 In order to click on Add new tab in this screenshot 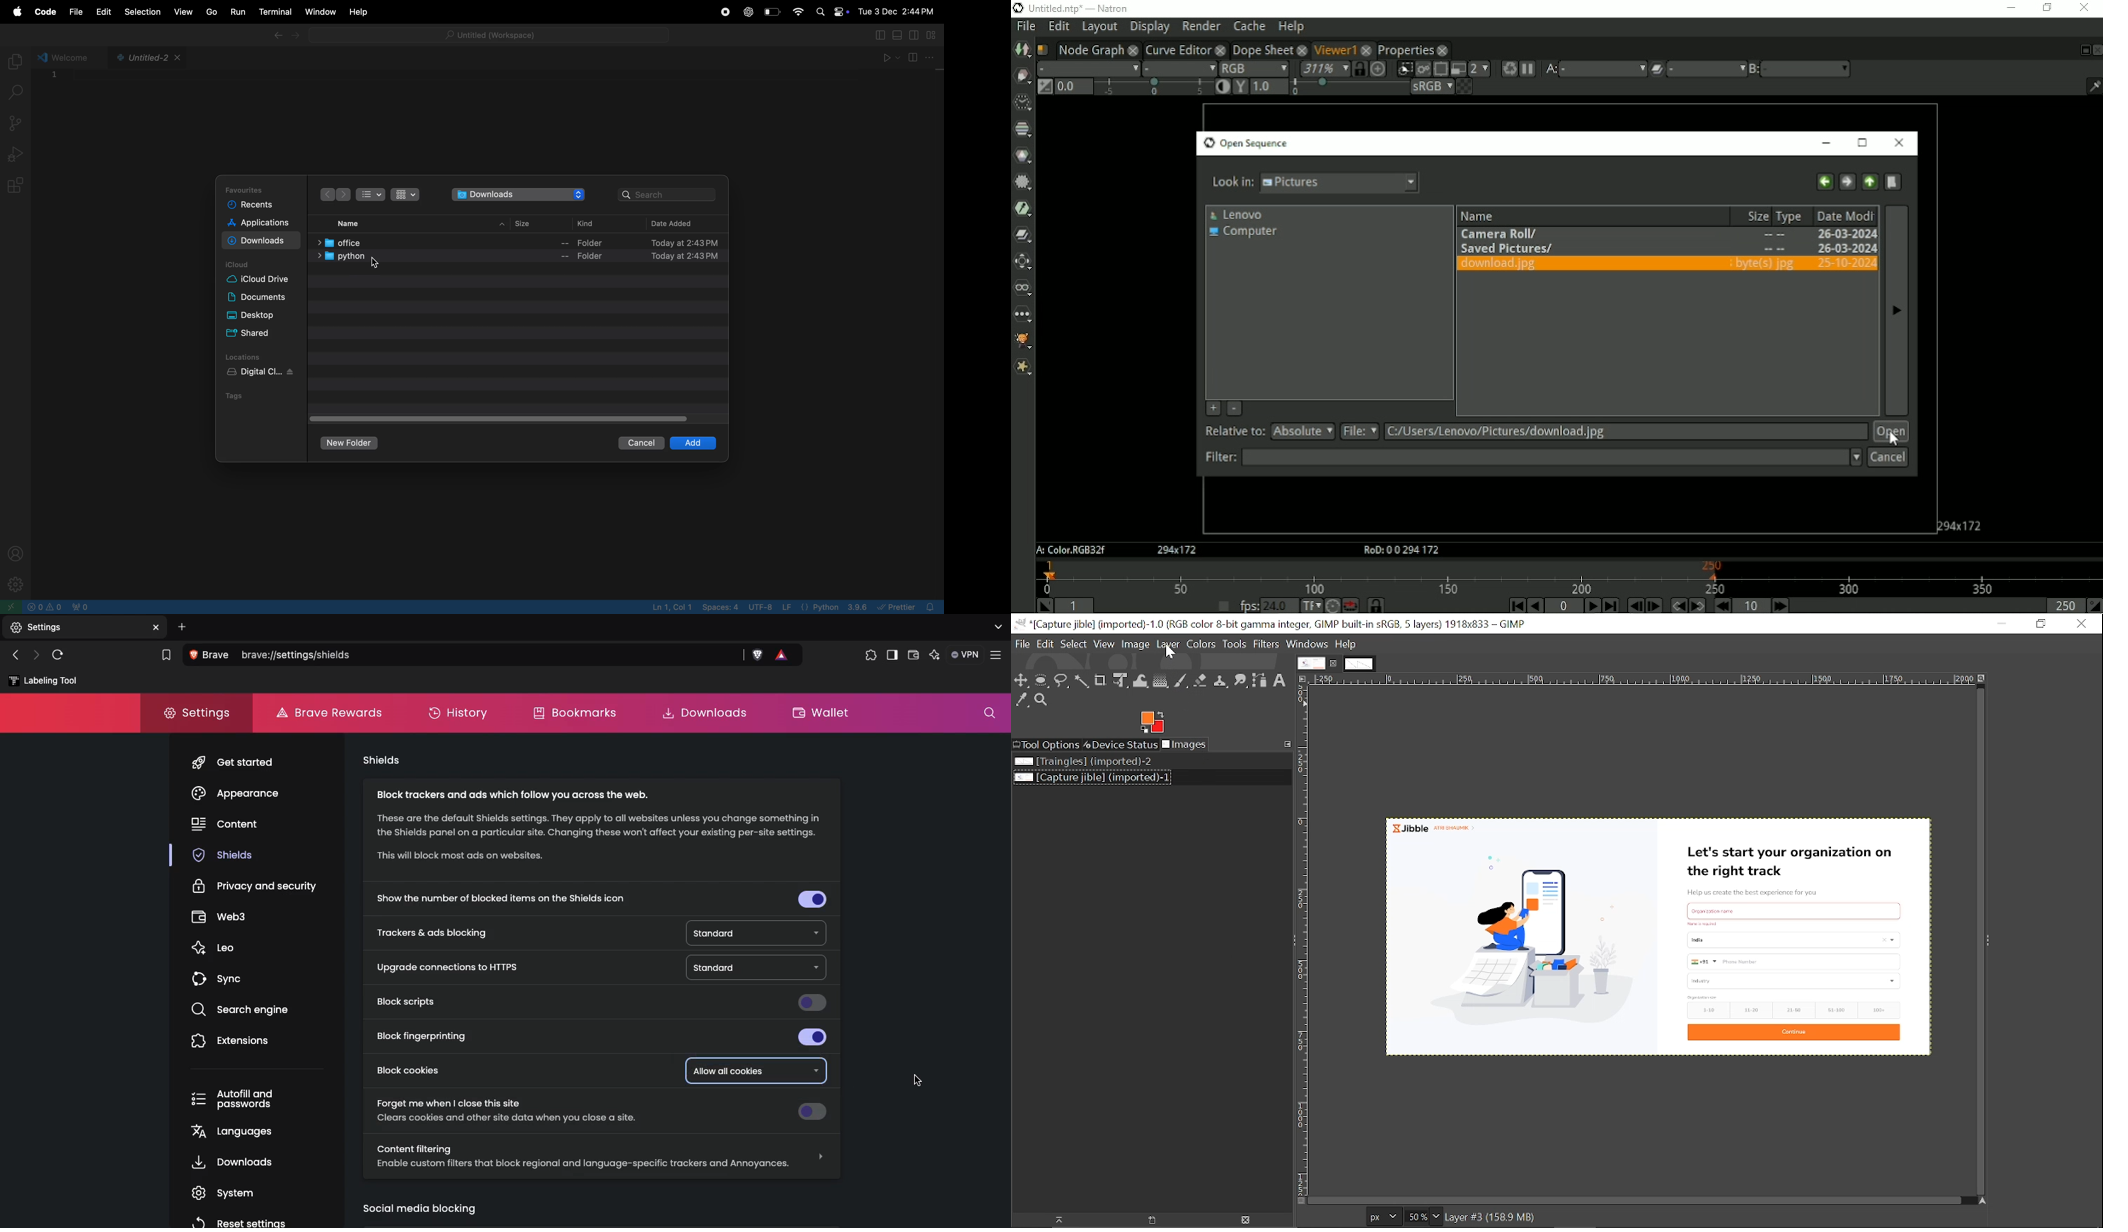, I will do `click(181, 626)`.